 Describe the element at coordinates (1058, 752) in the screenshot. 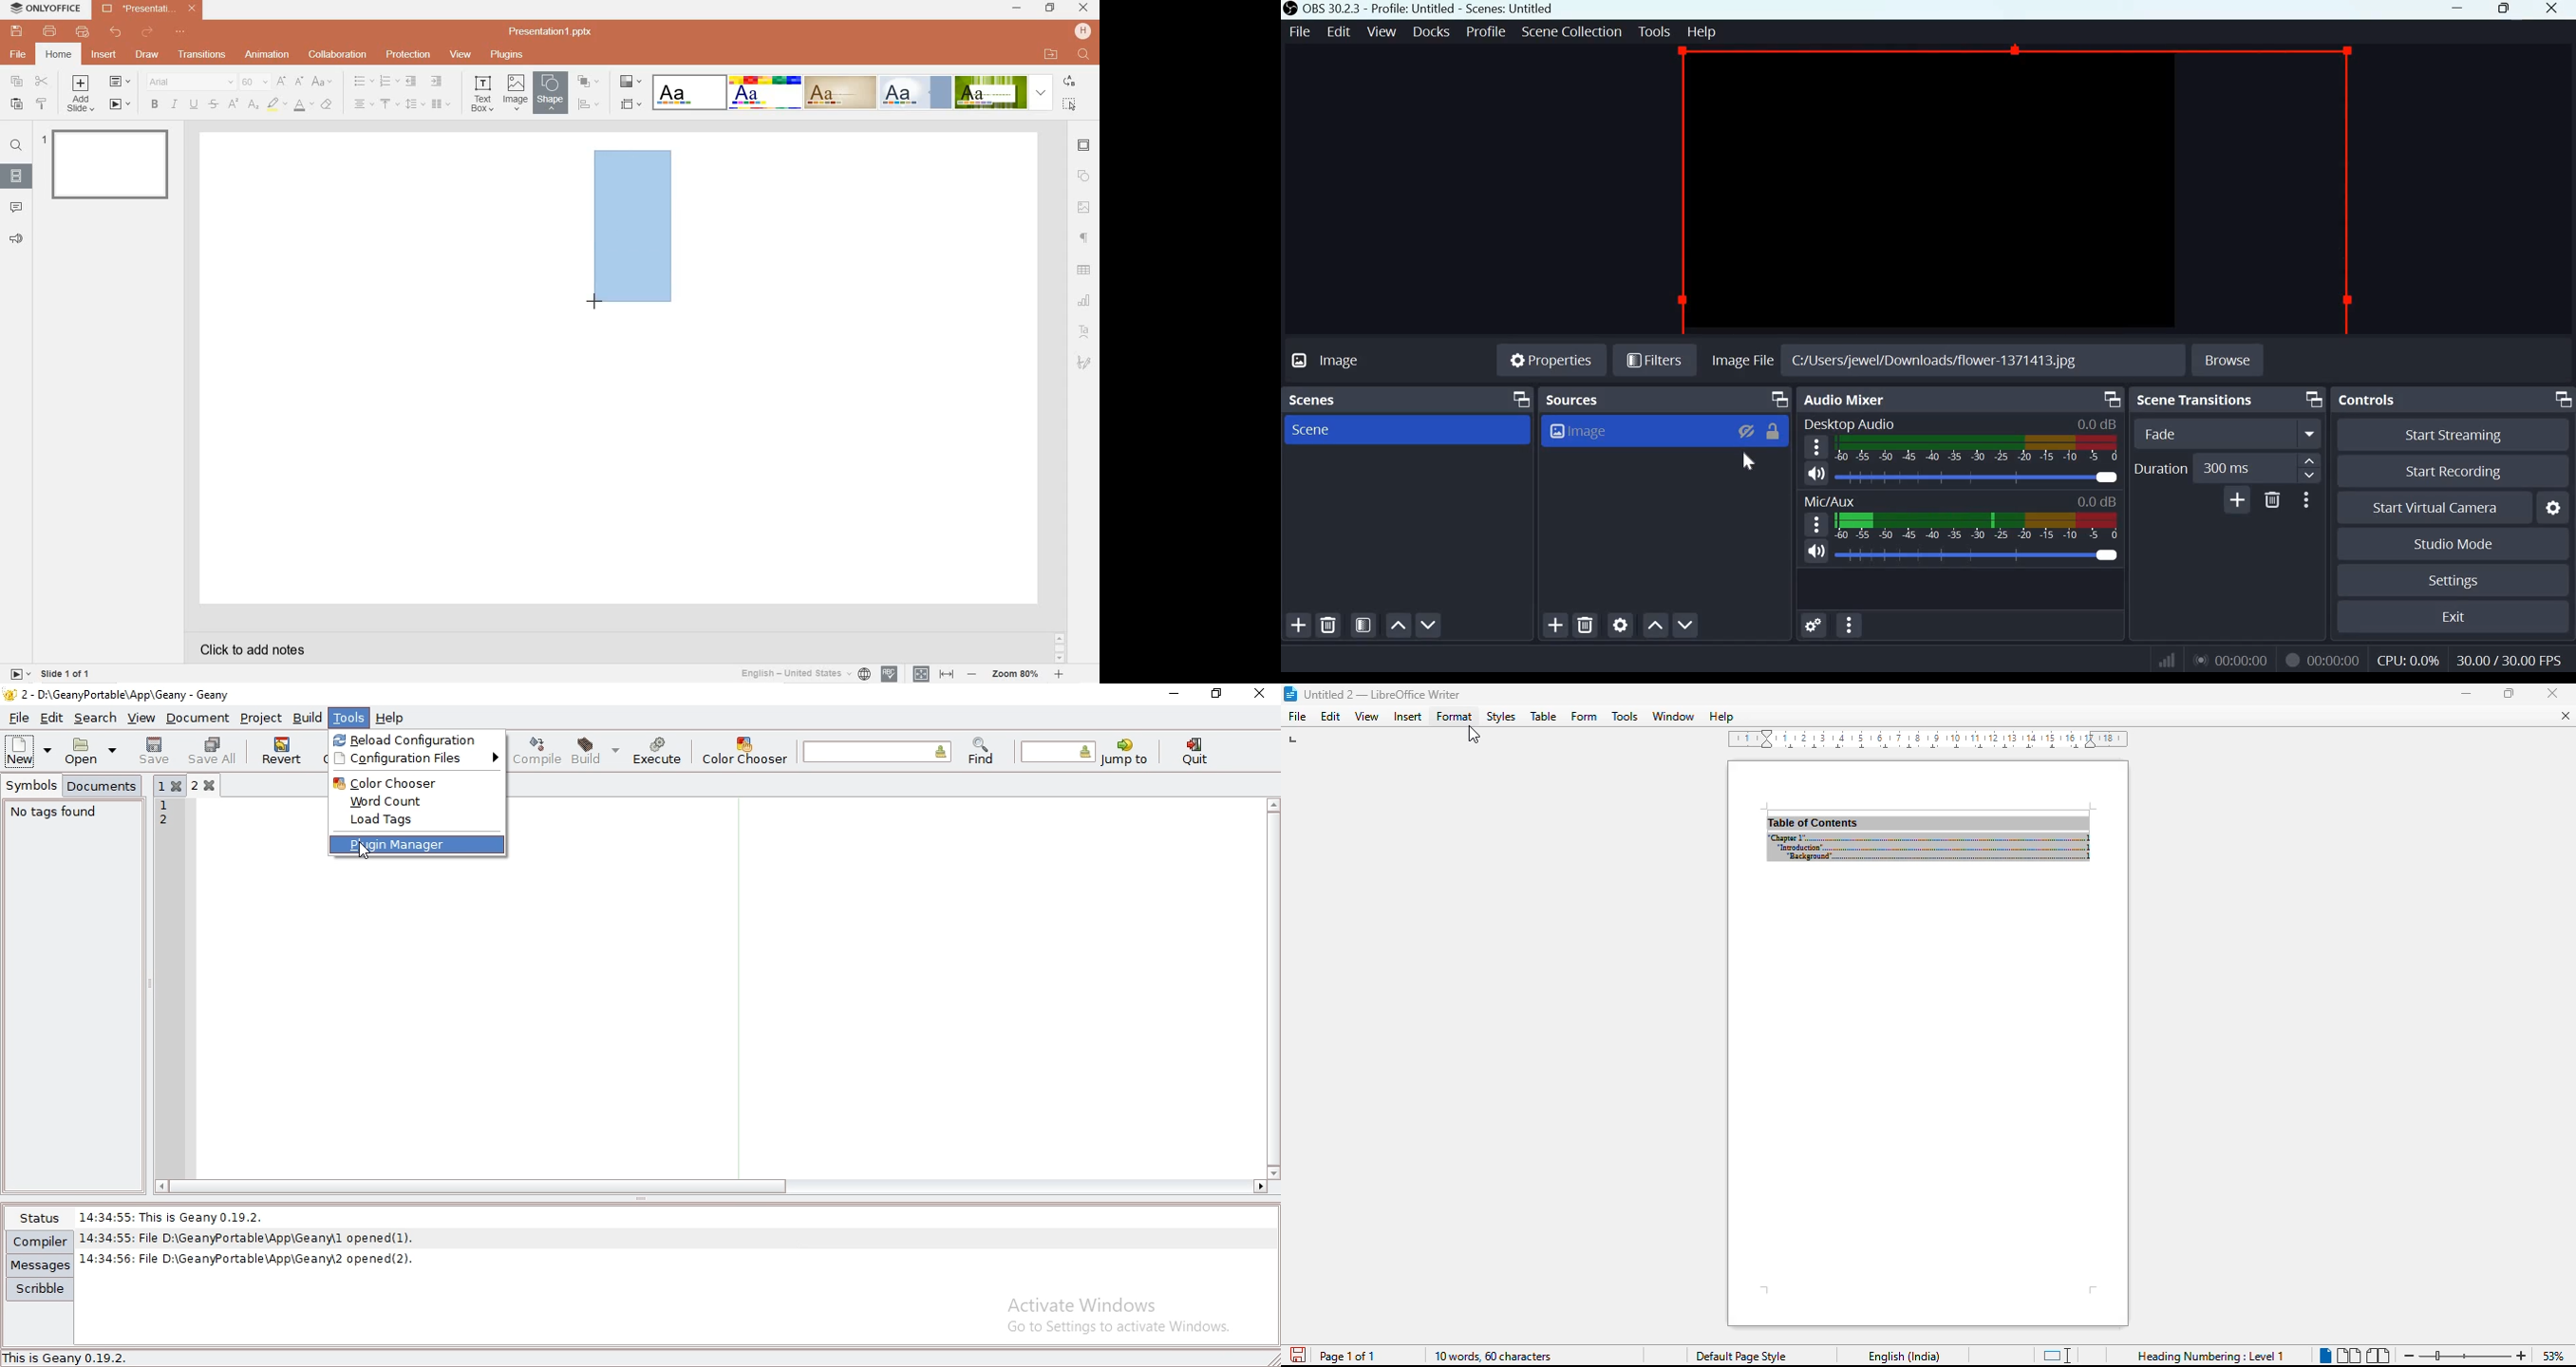

I see `jump to the entered line number` at that location.